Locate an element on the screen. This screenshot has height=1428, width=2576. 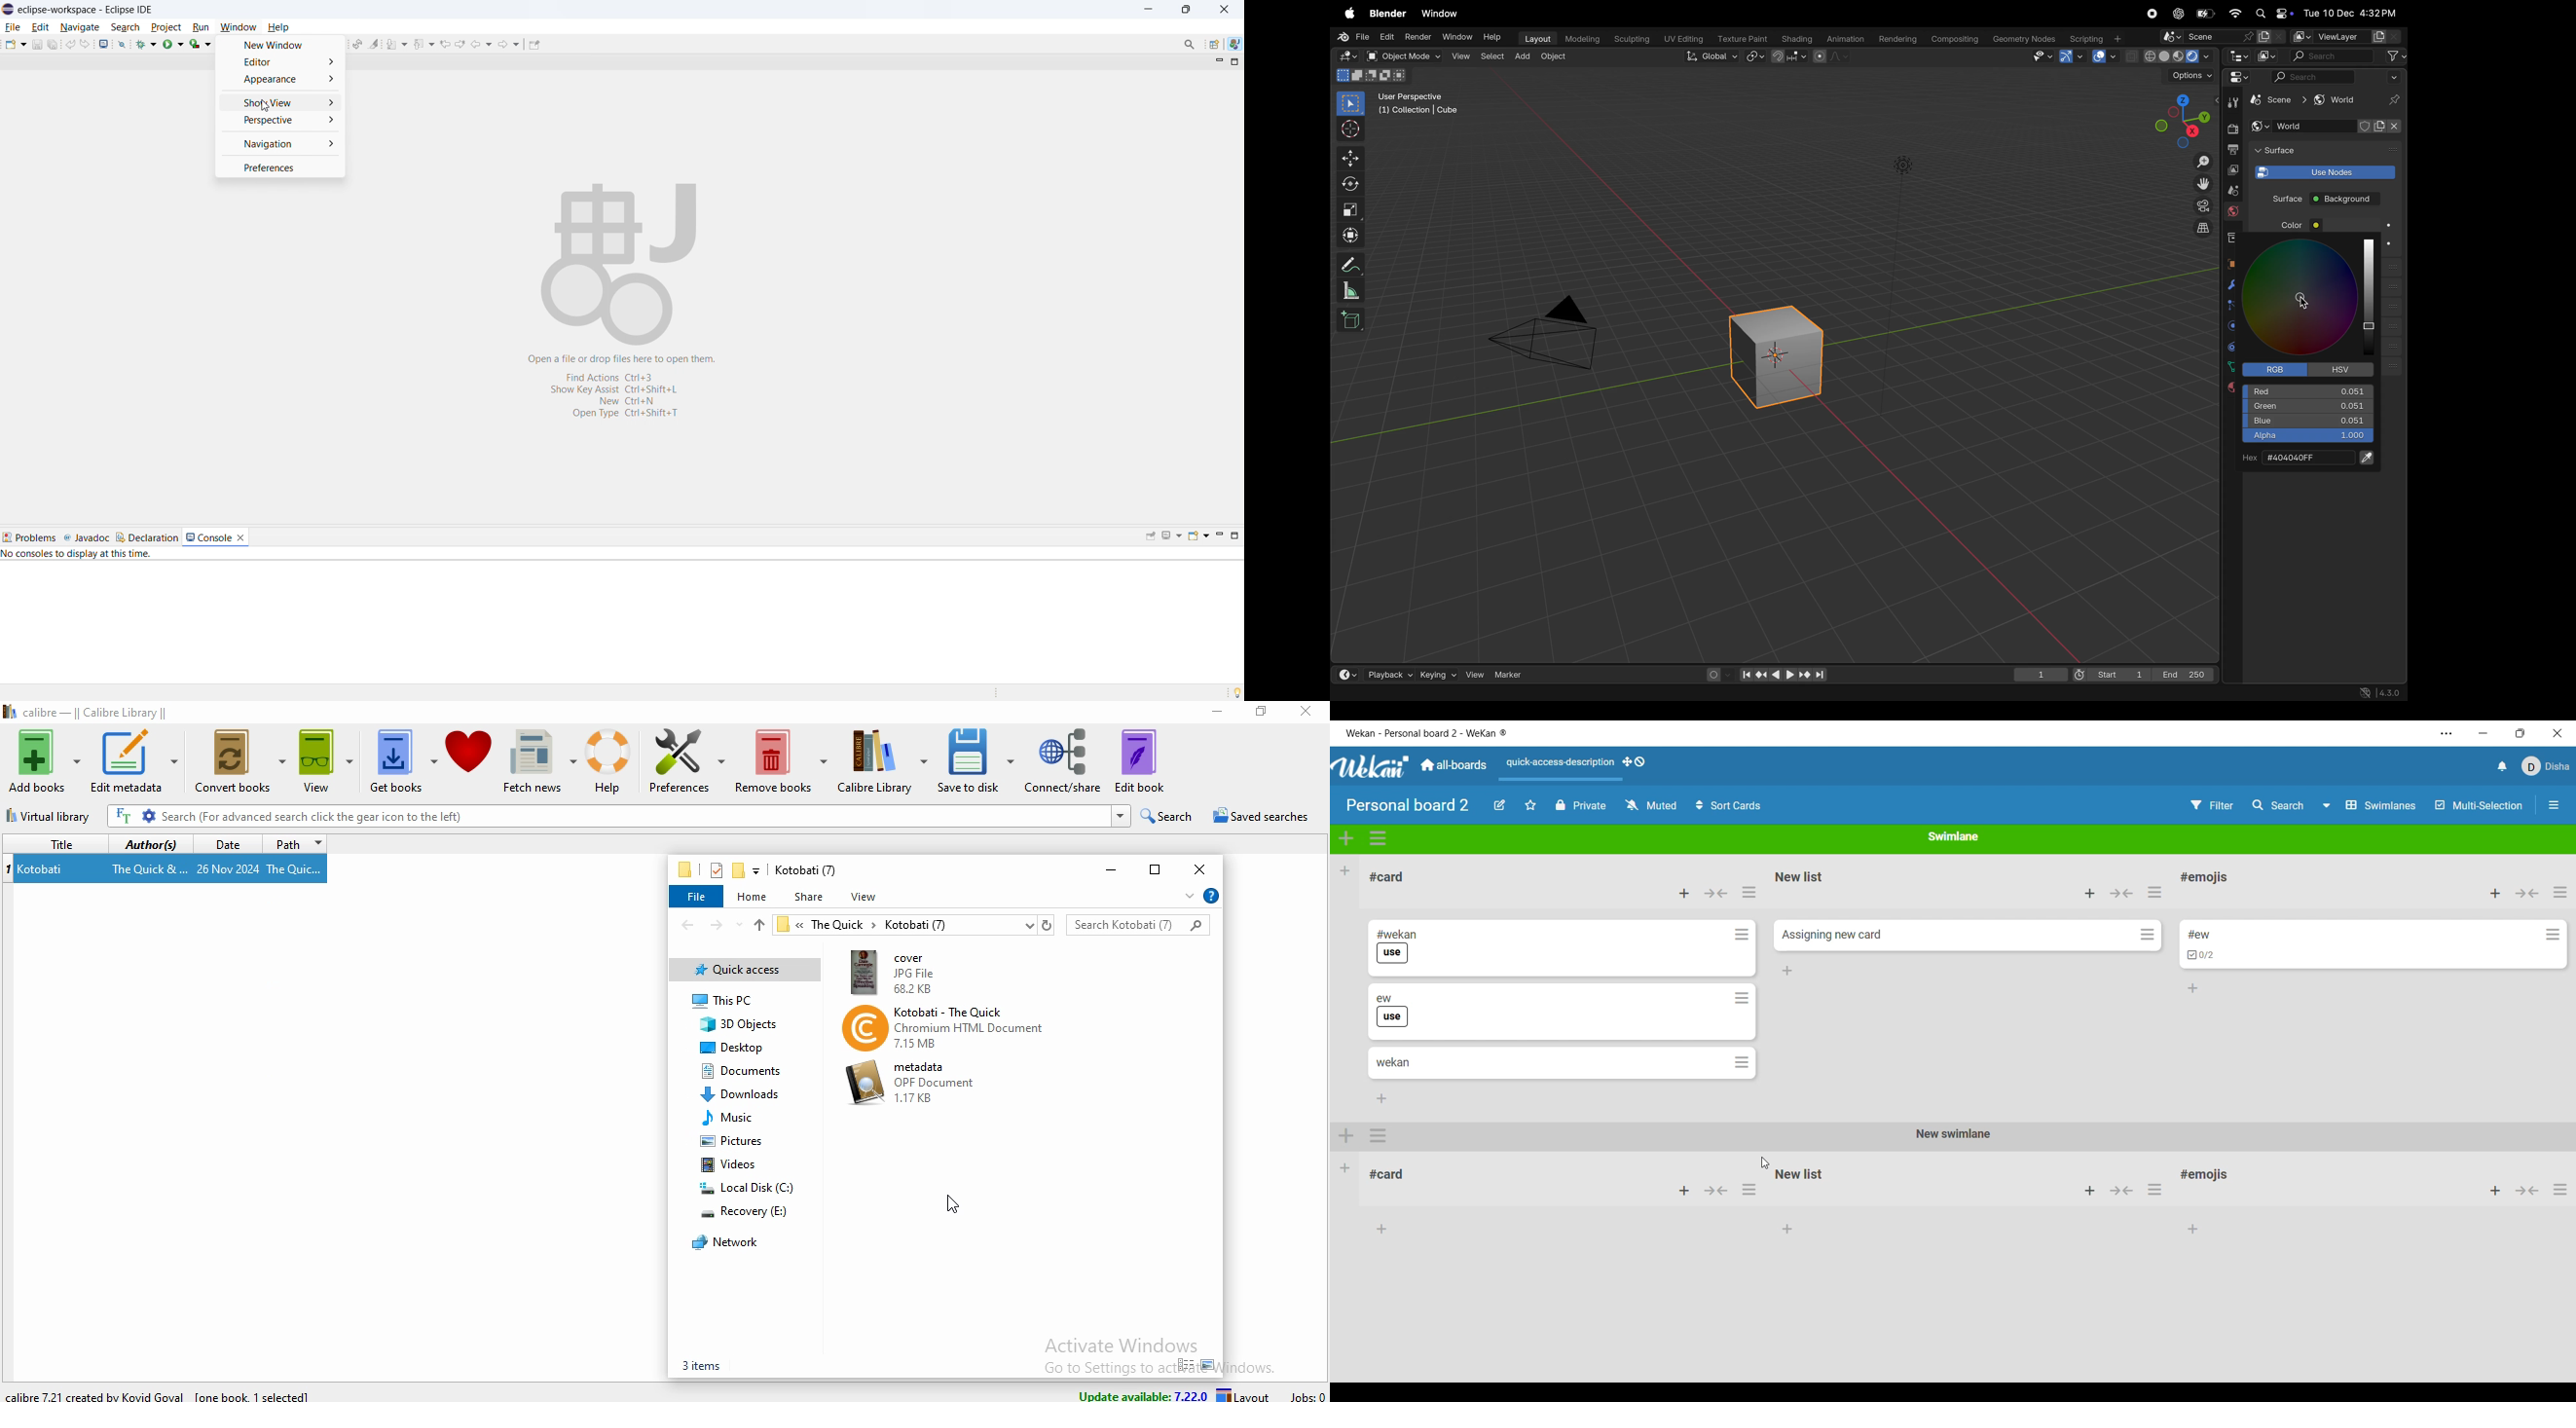
« TheQuick > Kotobati (7) is located at coordinates (902, 926).